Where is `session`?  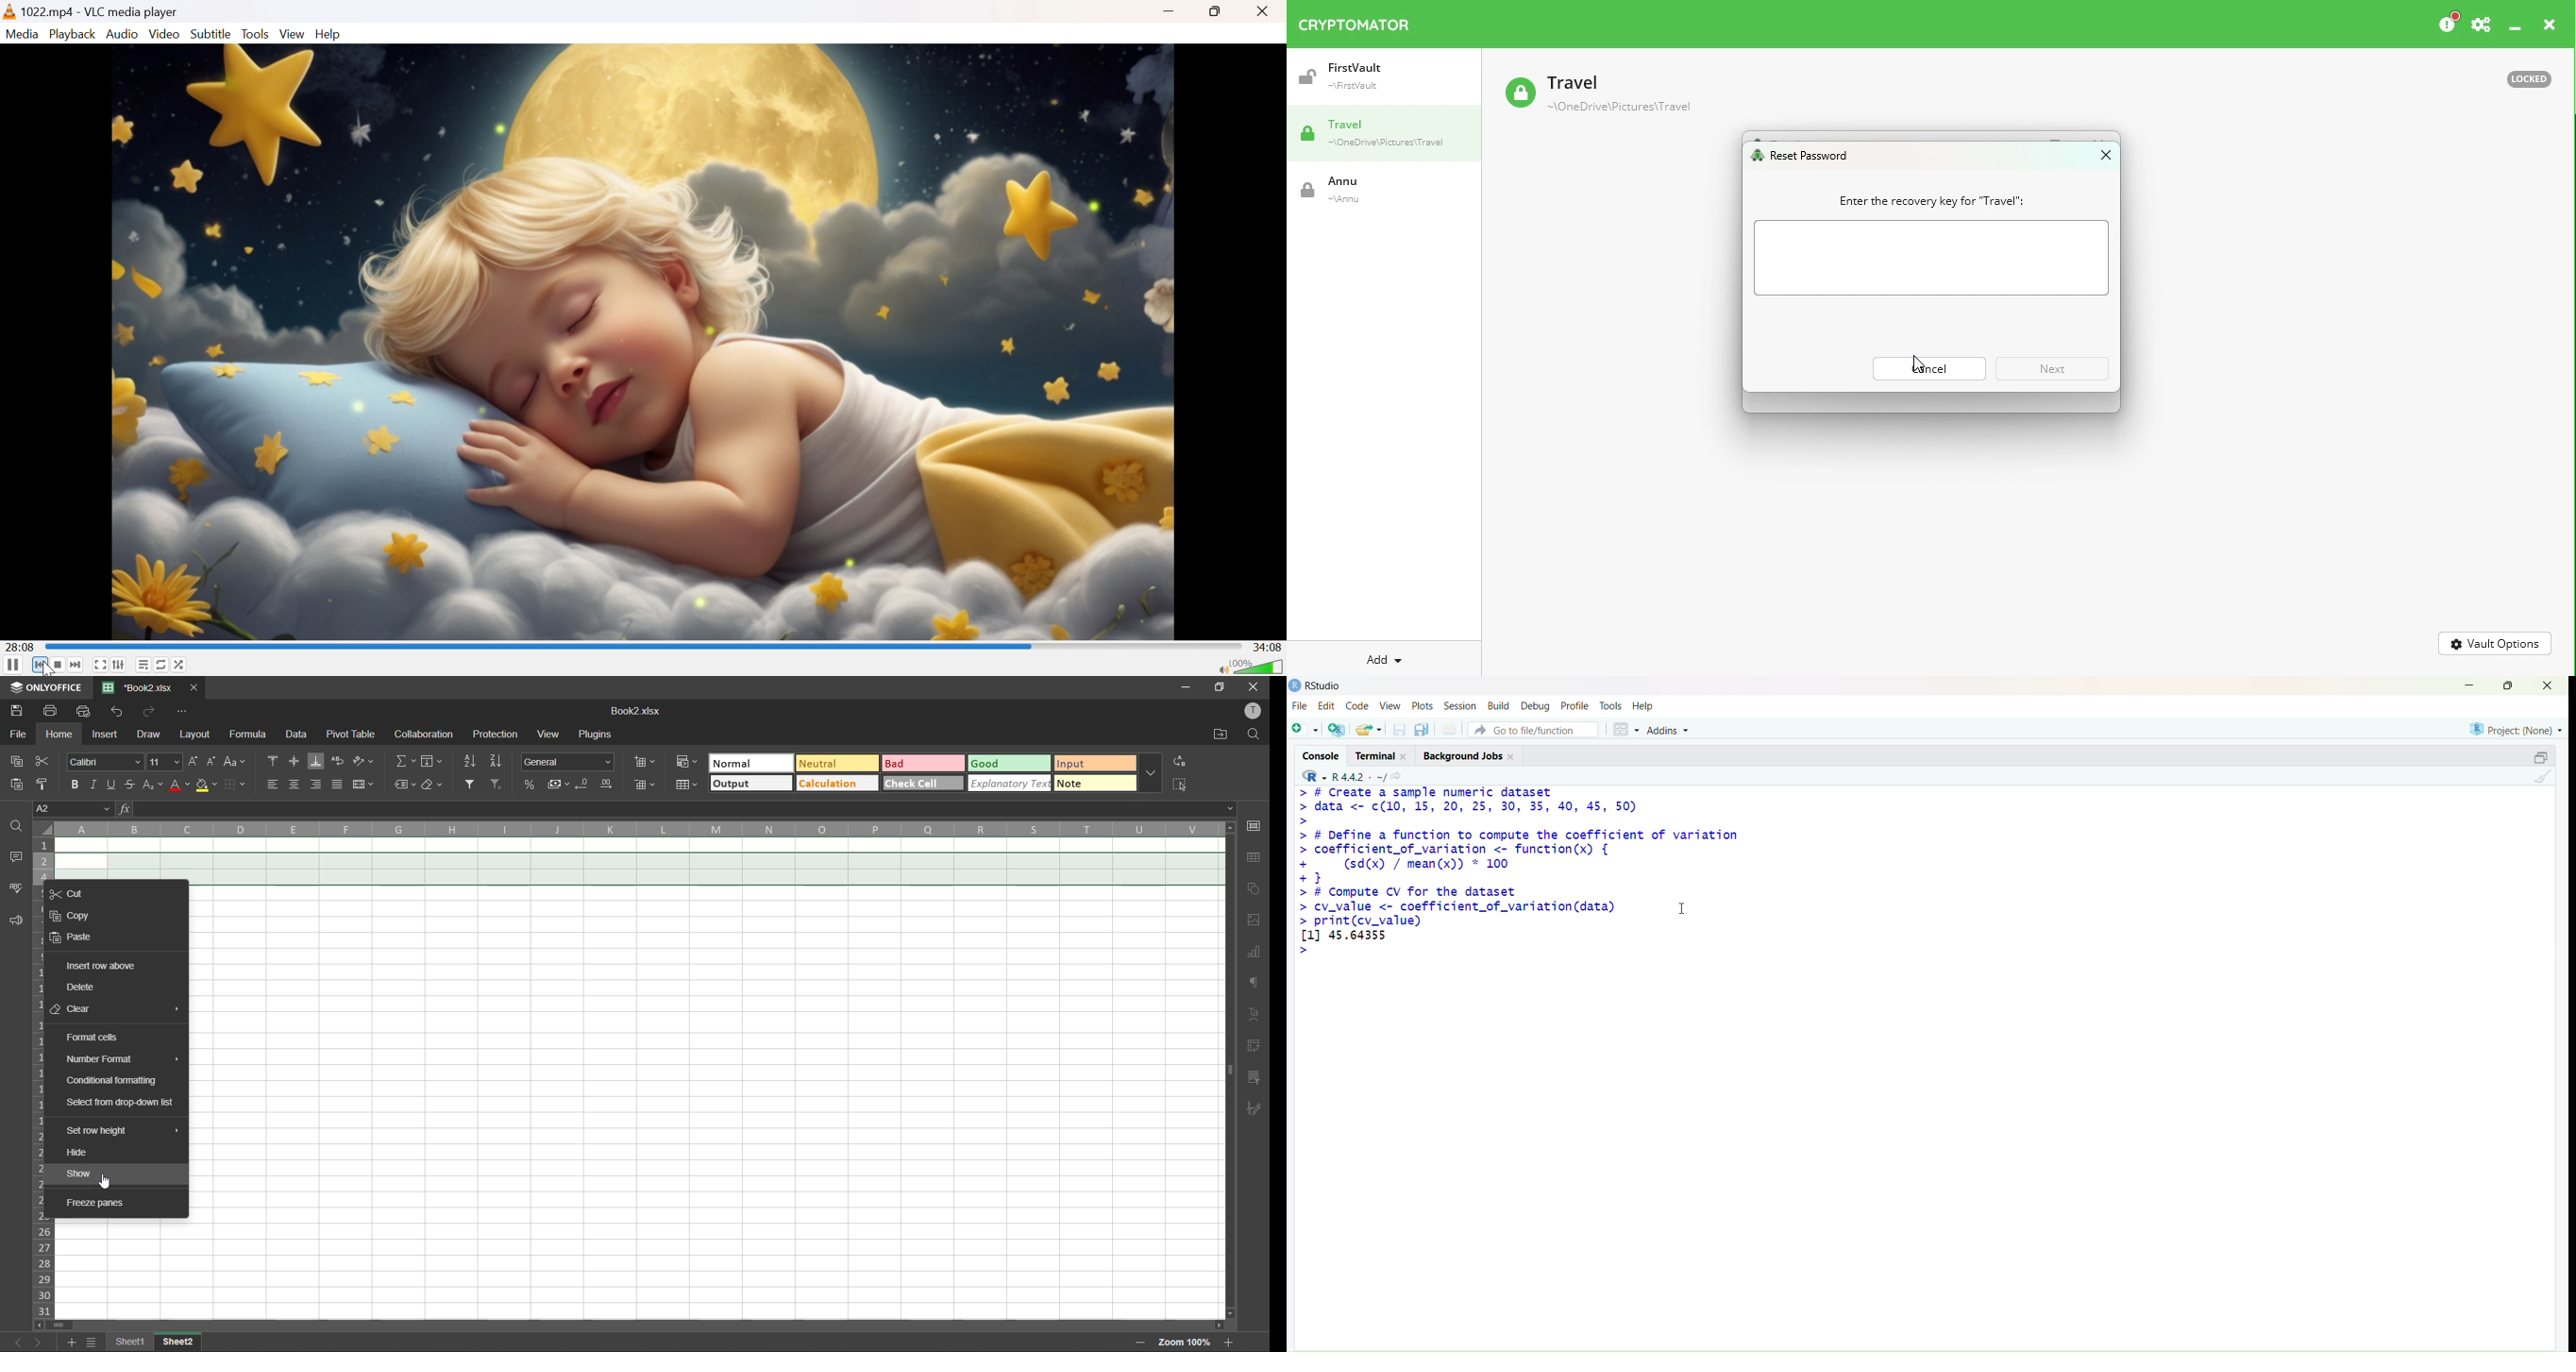 session is located at coordinates (1460, 706).